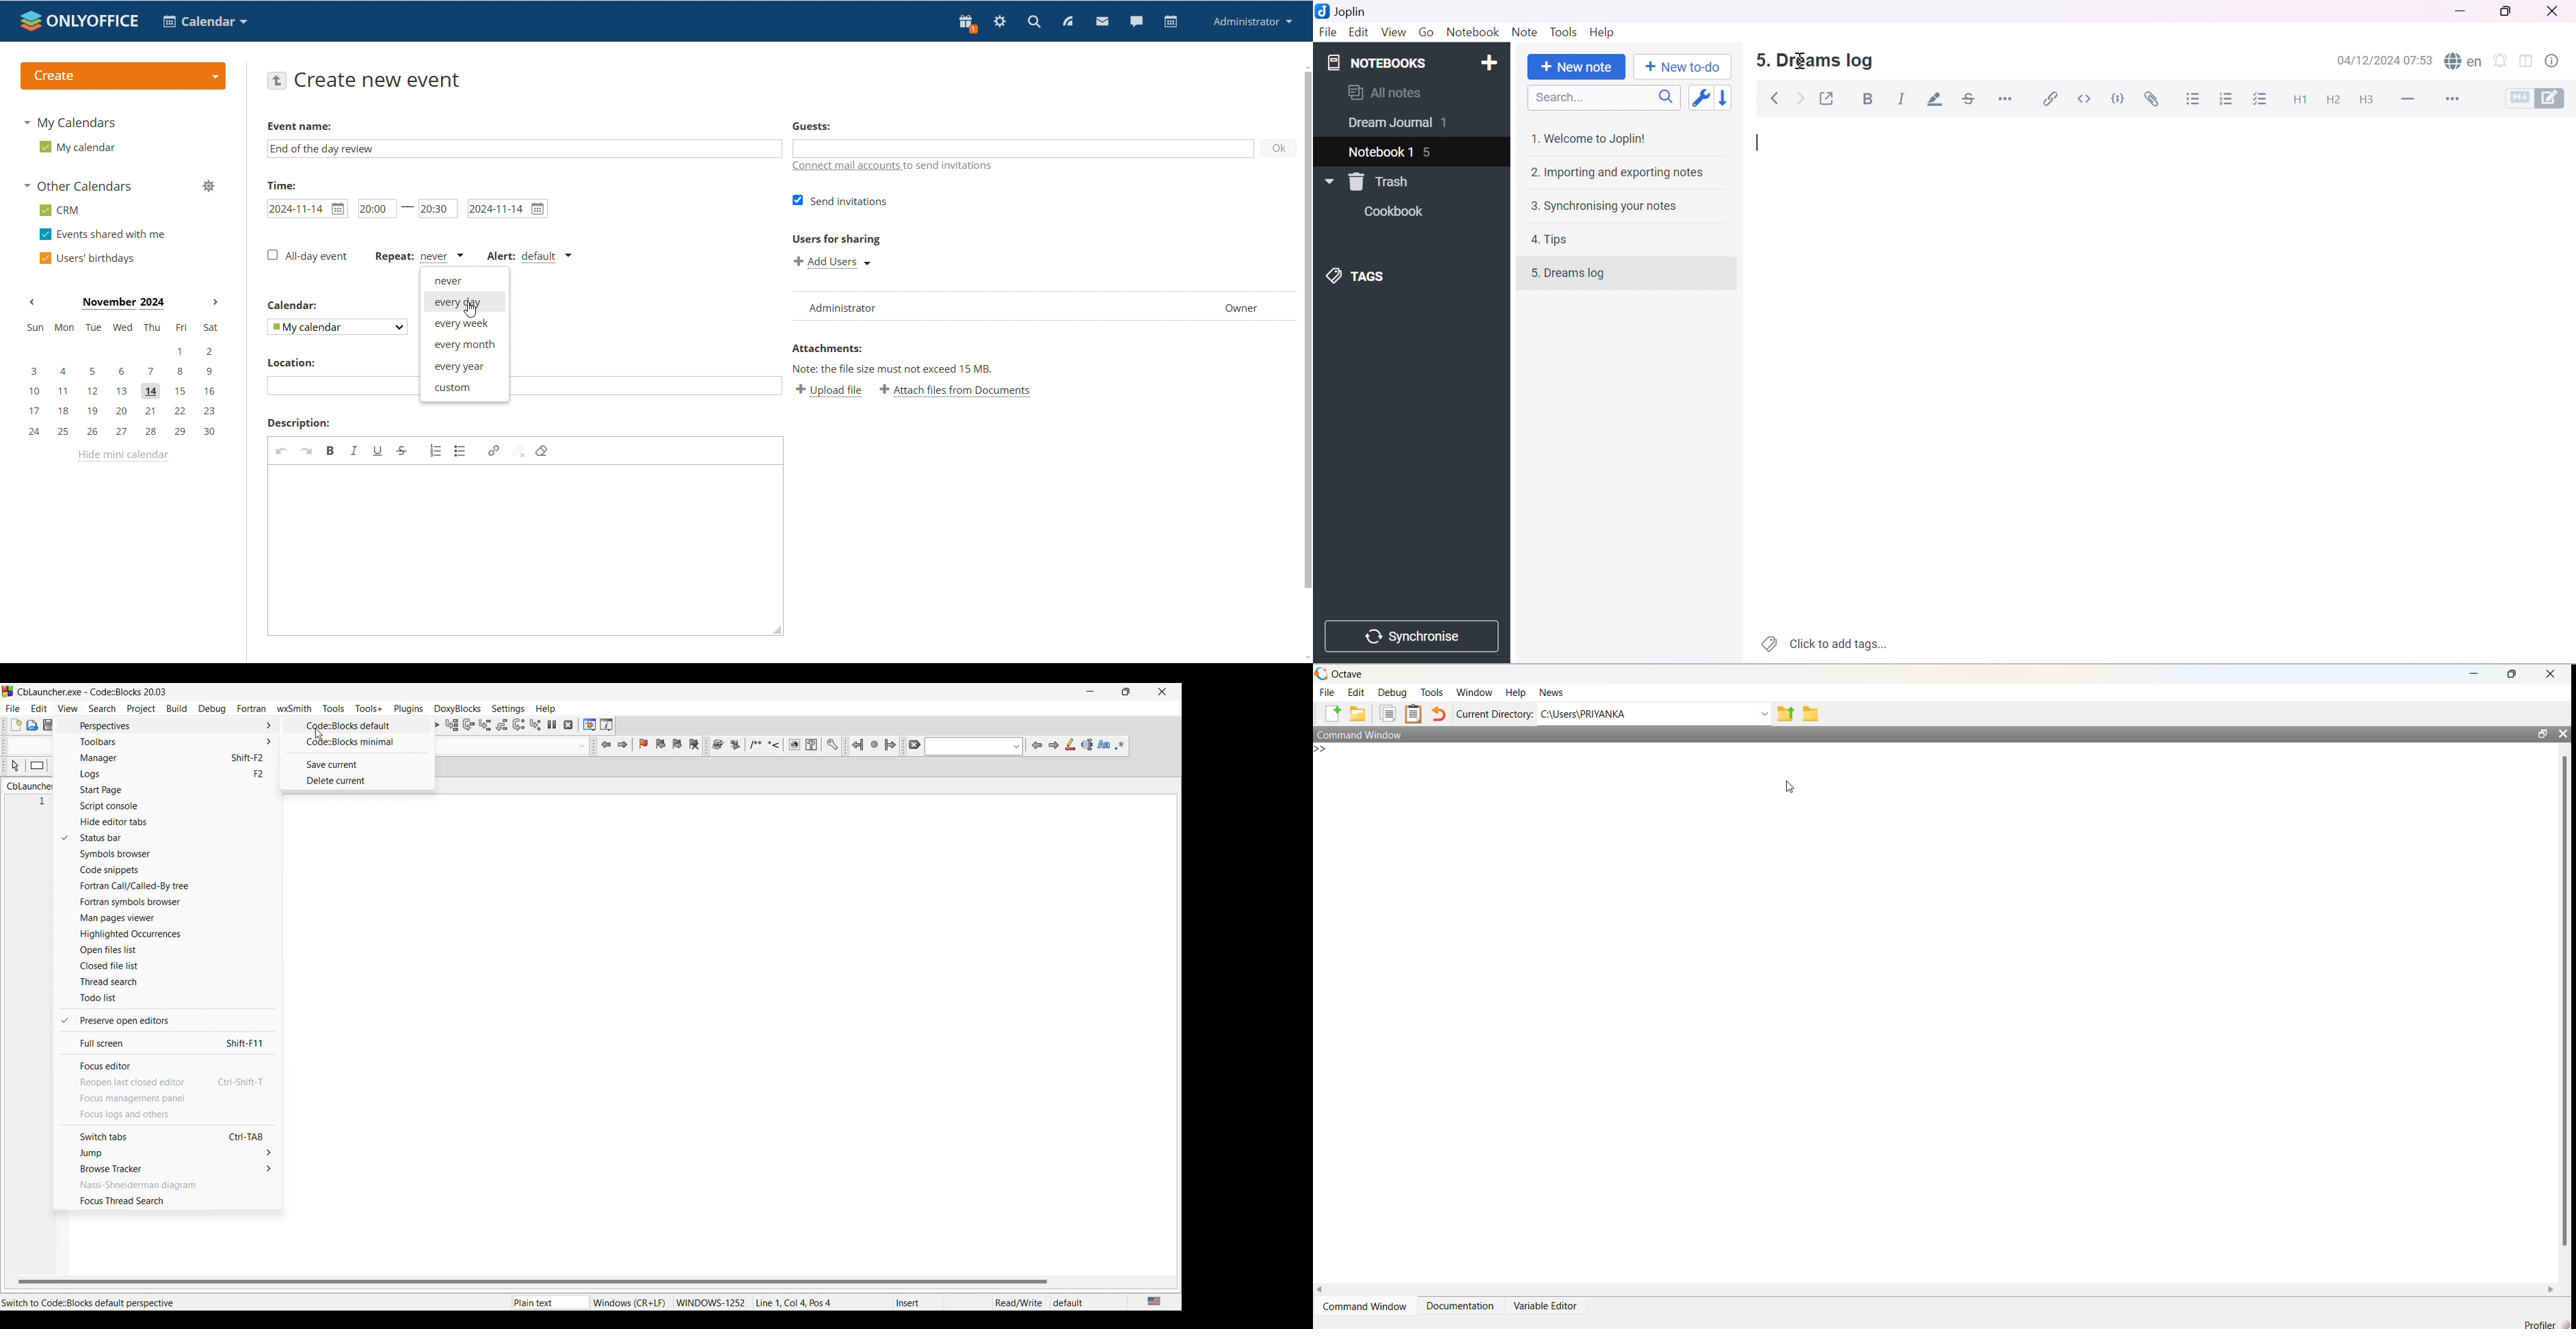 The width and height of the screenshot is (2576, 1344). Describe the element at coordinates (1565, 33) in the screenshot. I see `Tools` at that location.